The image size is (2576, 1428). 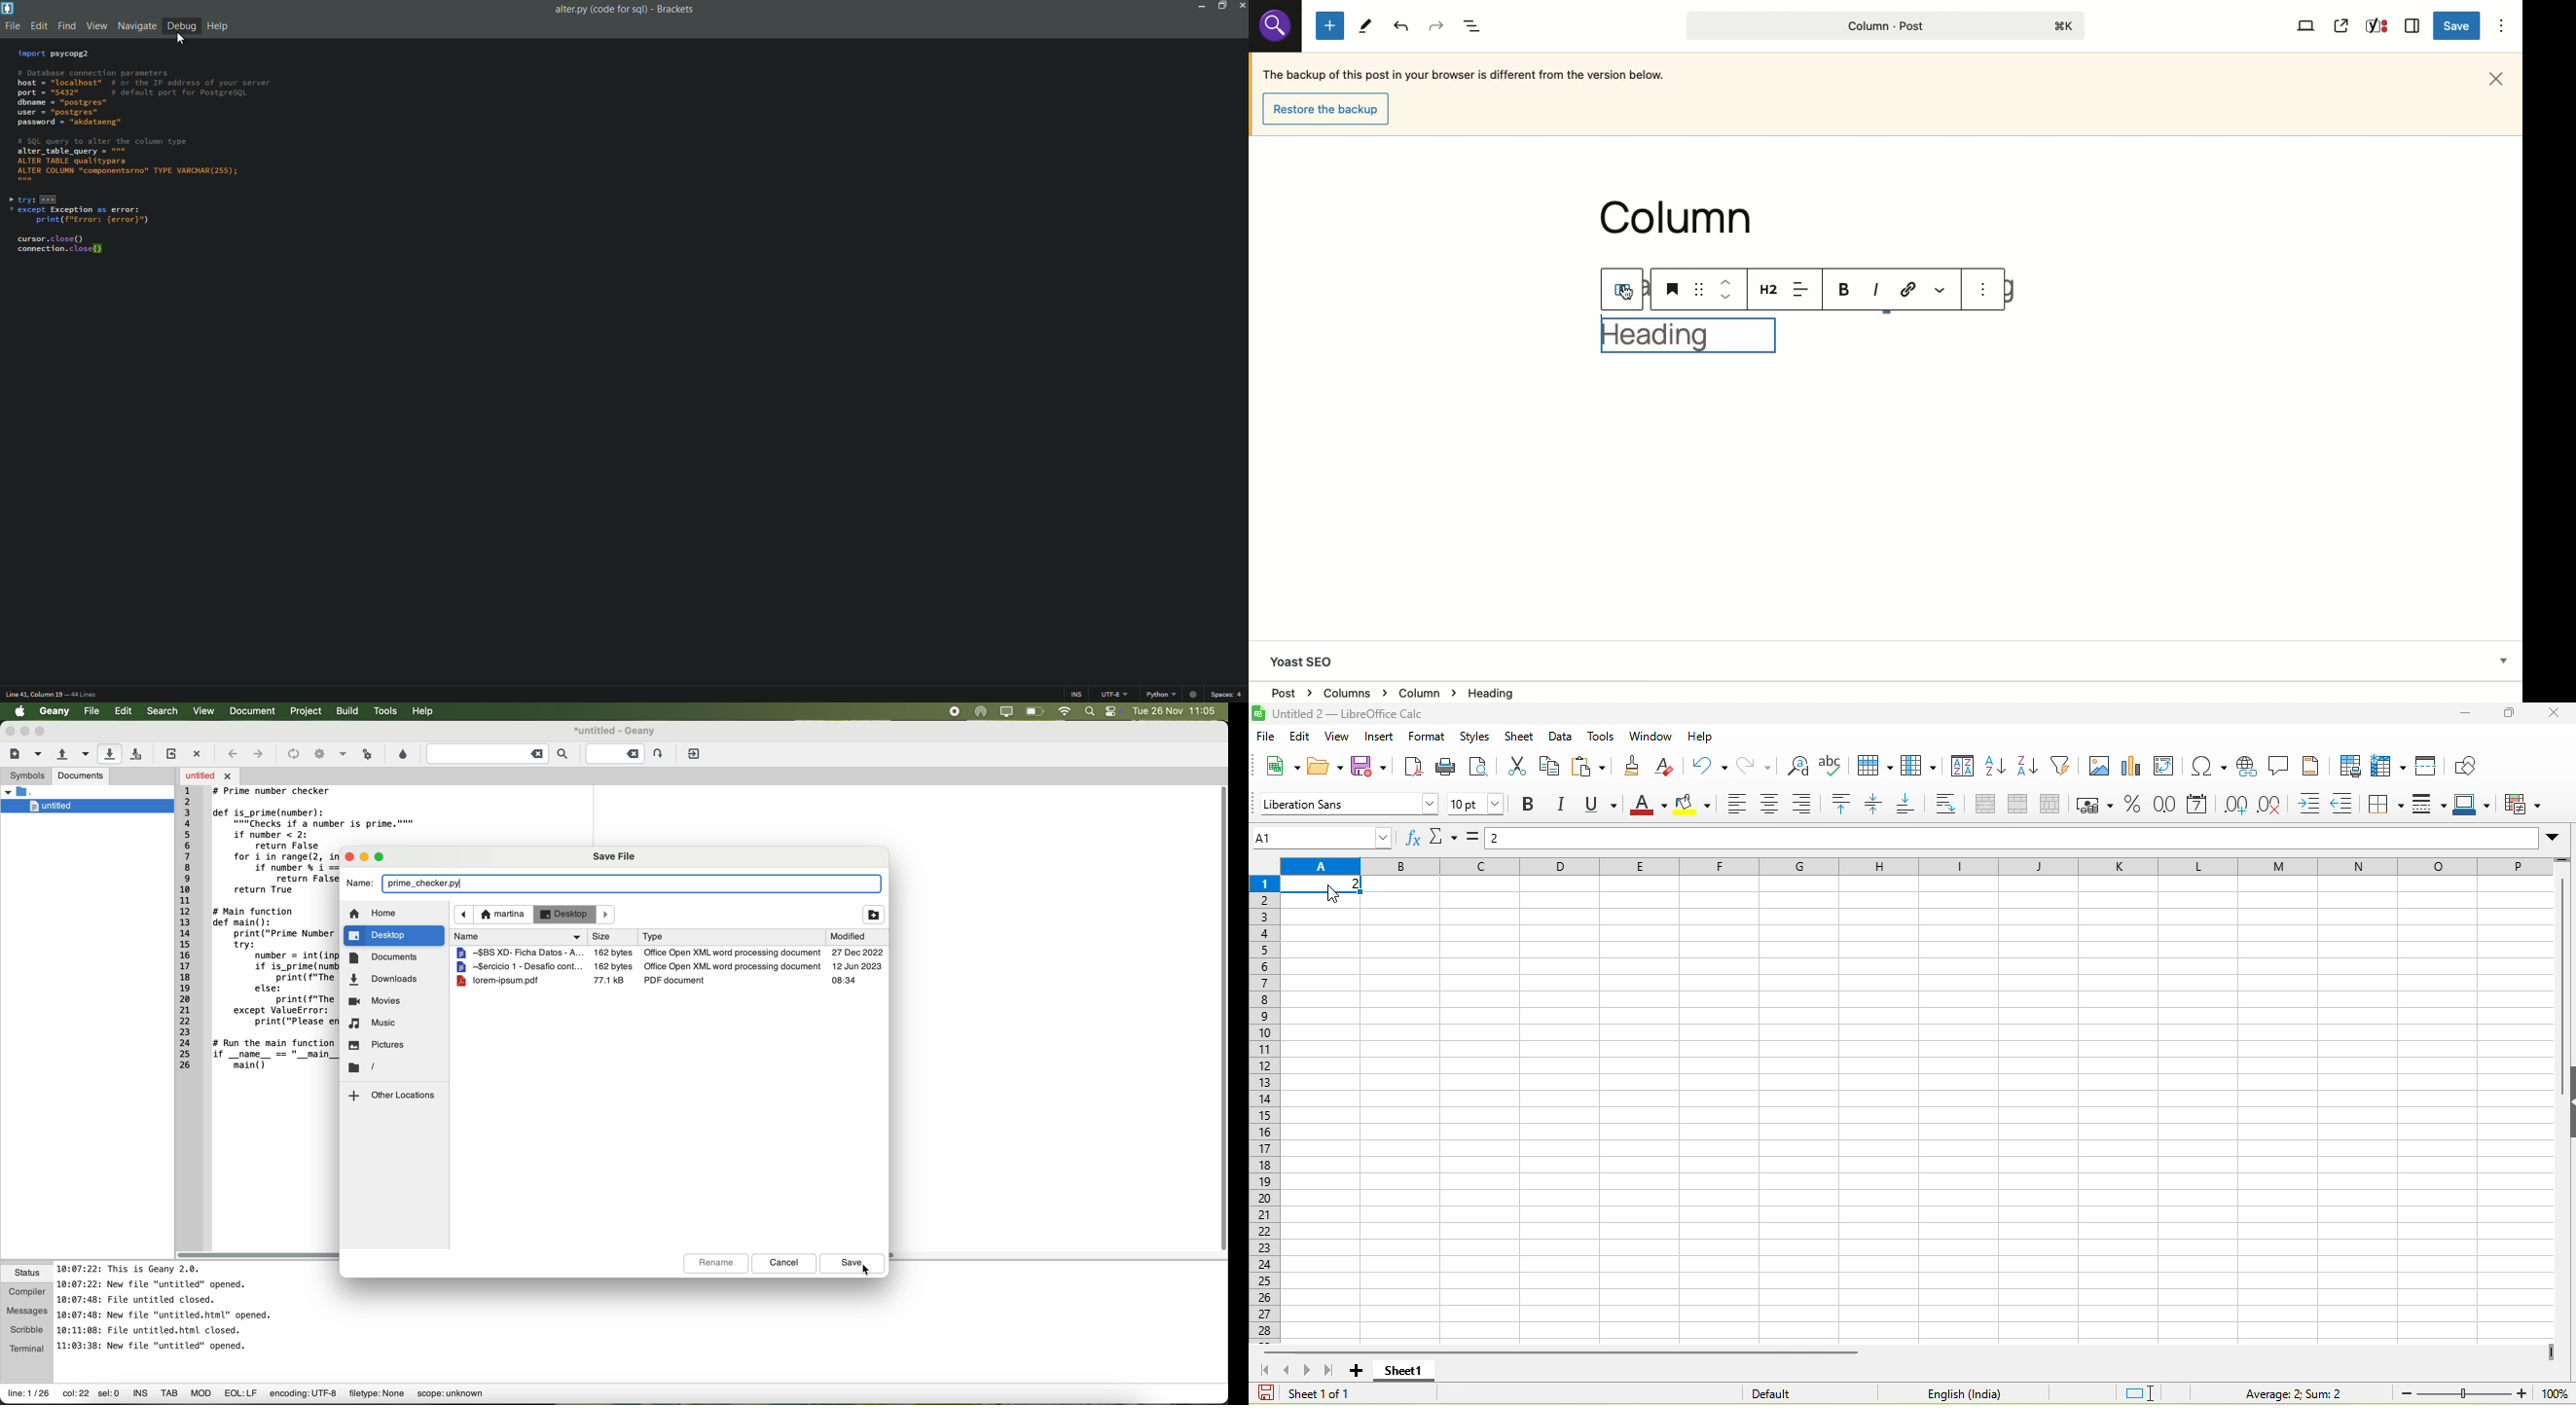 I want to click on window, so click(x=1649, y=738).